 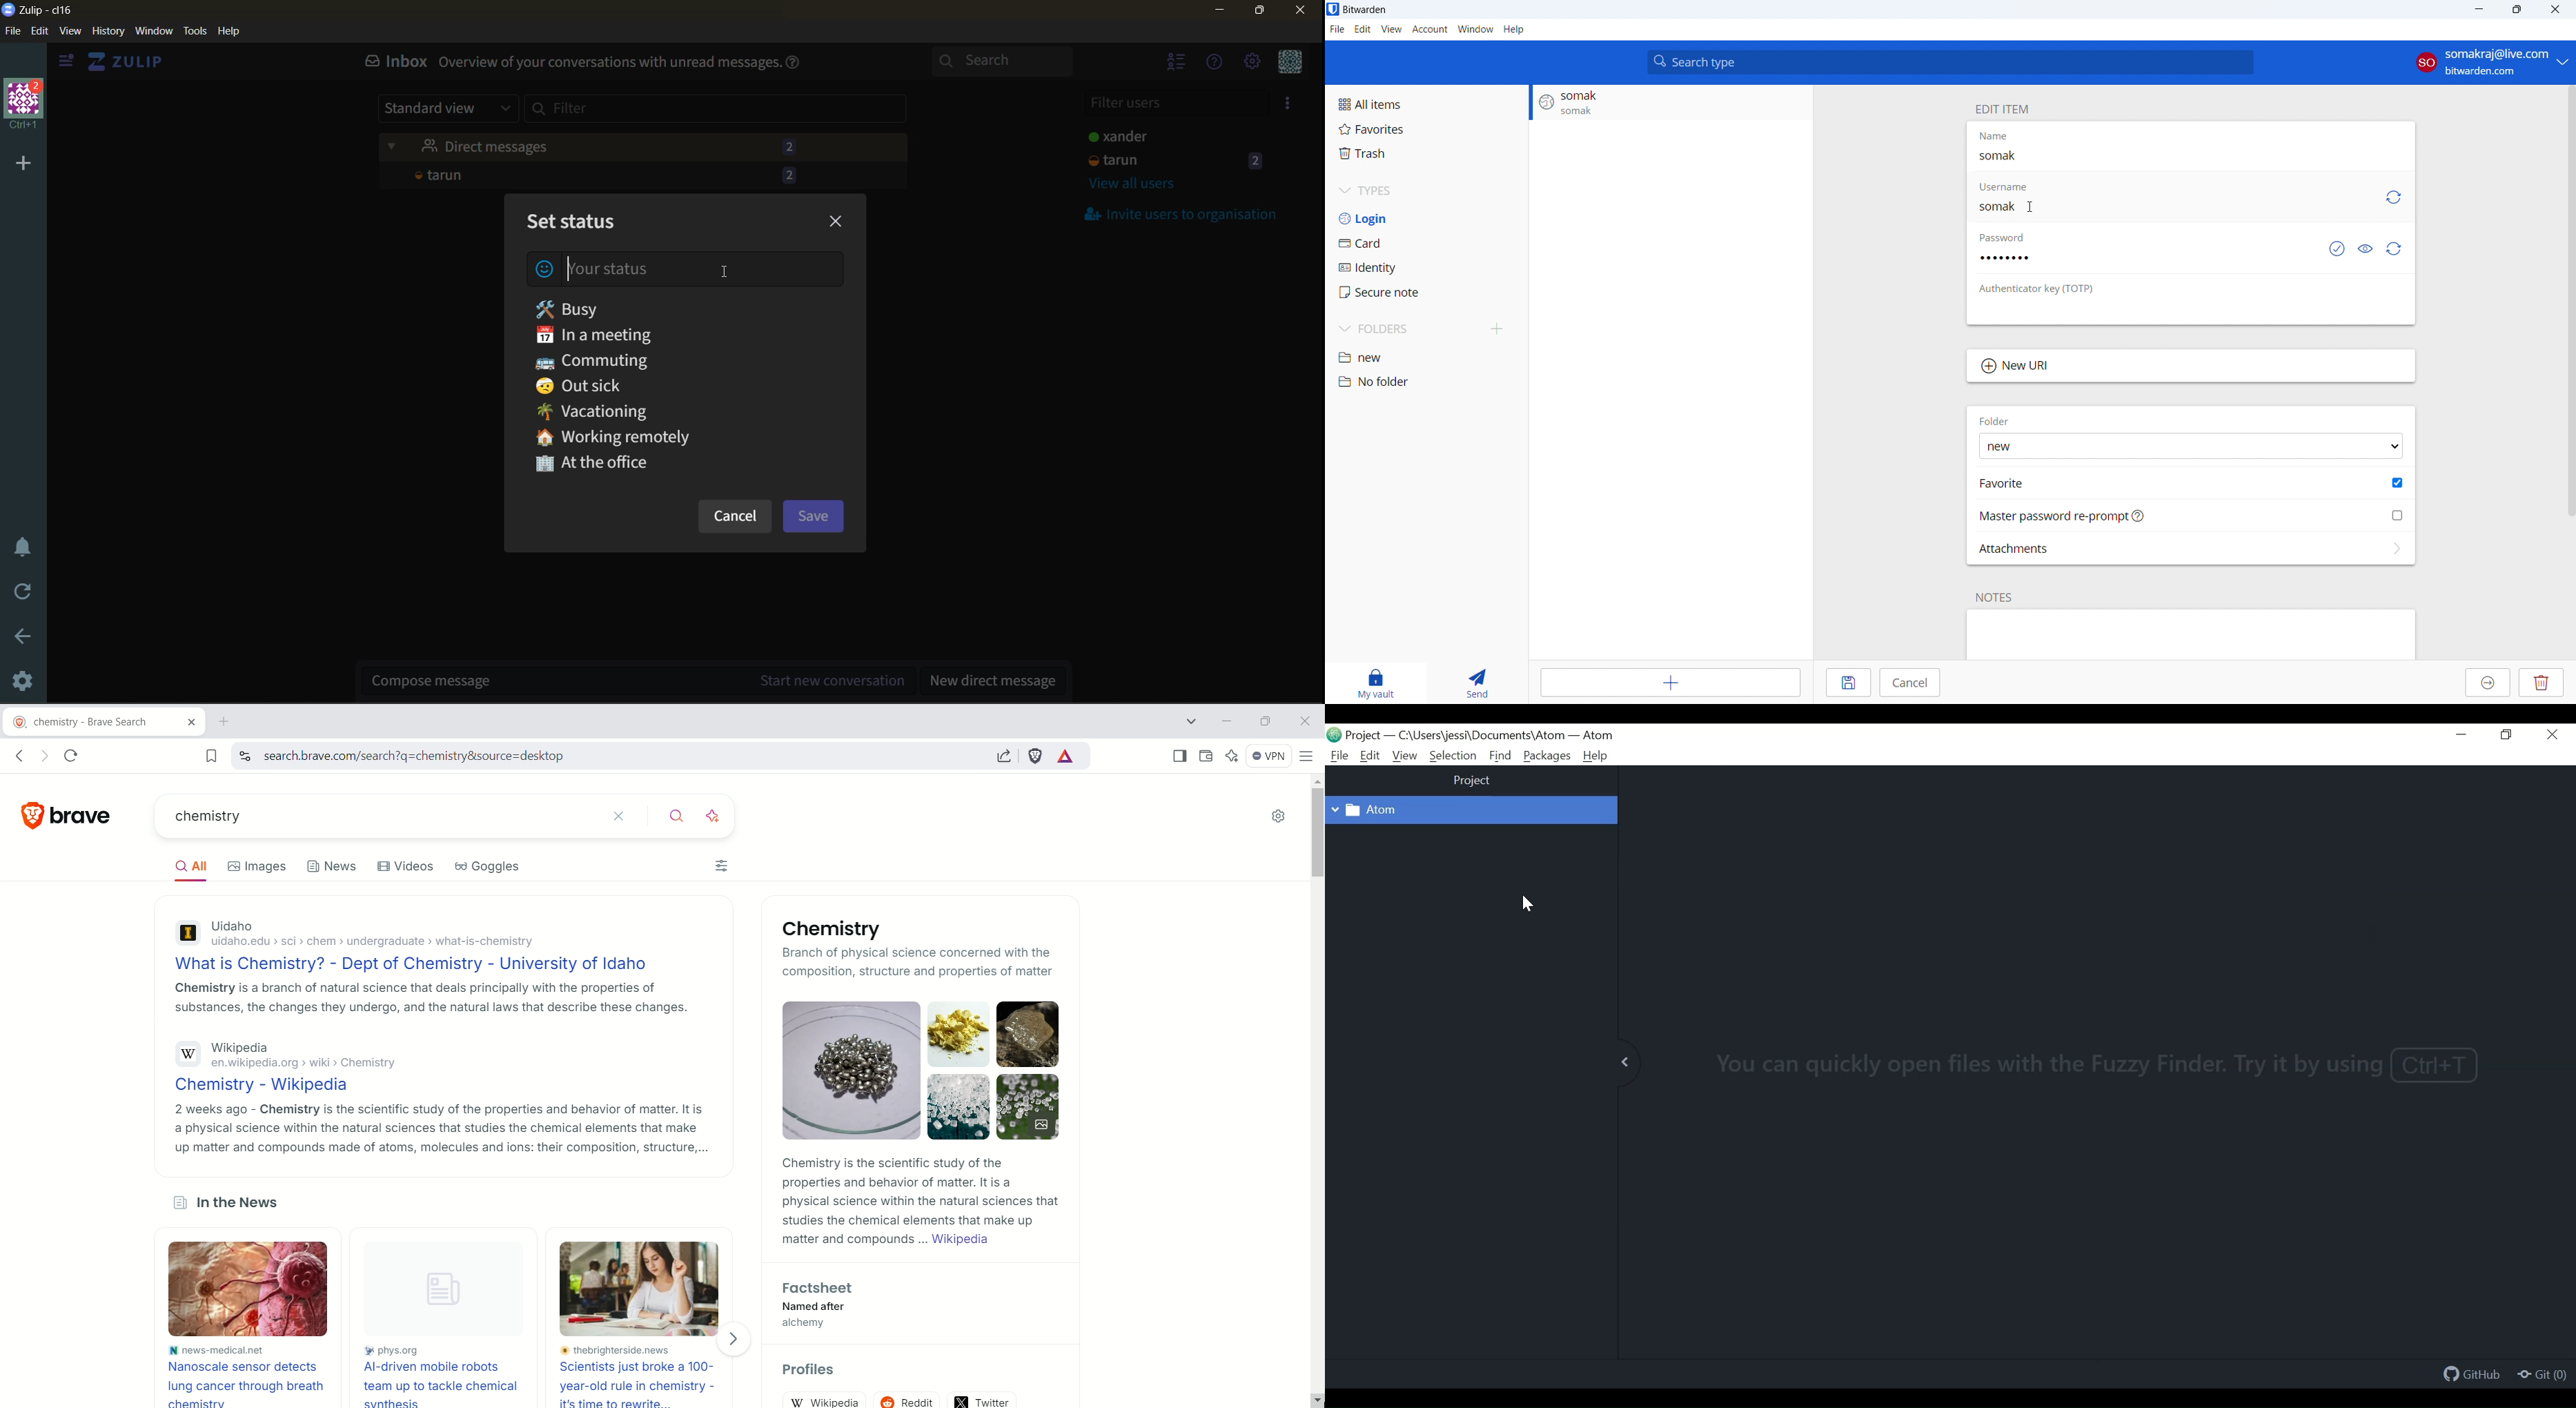 What do you see at coordinates (611, 411) in the screenshot?
I see `Vacationing` at bounding box center [611, 411].